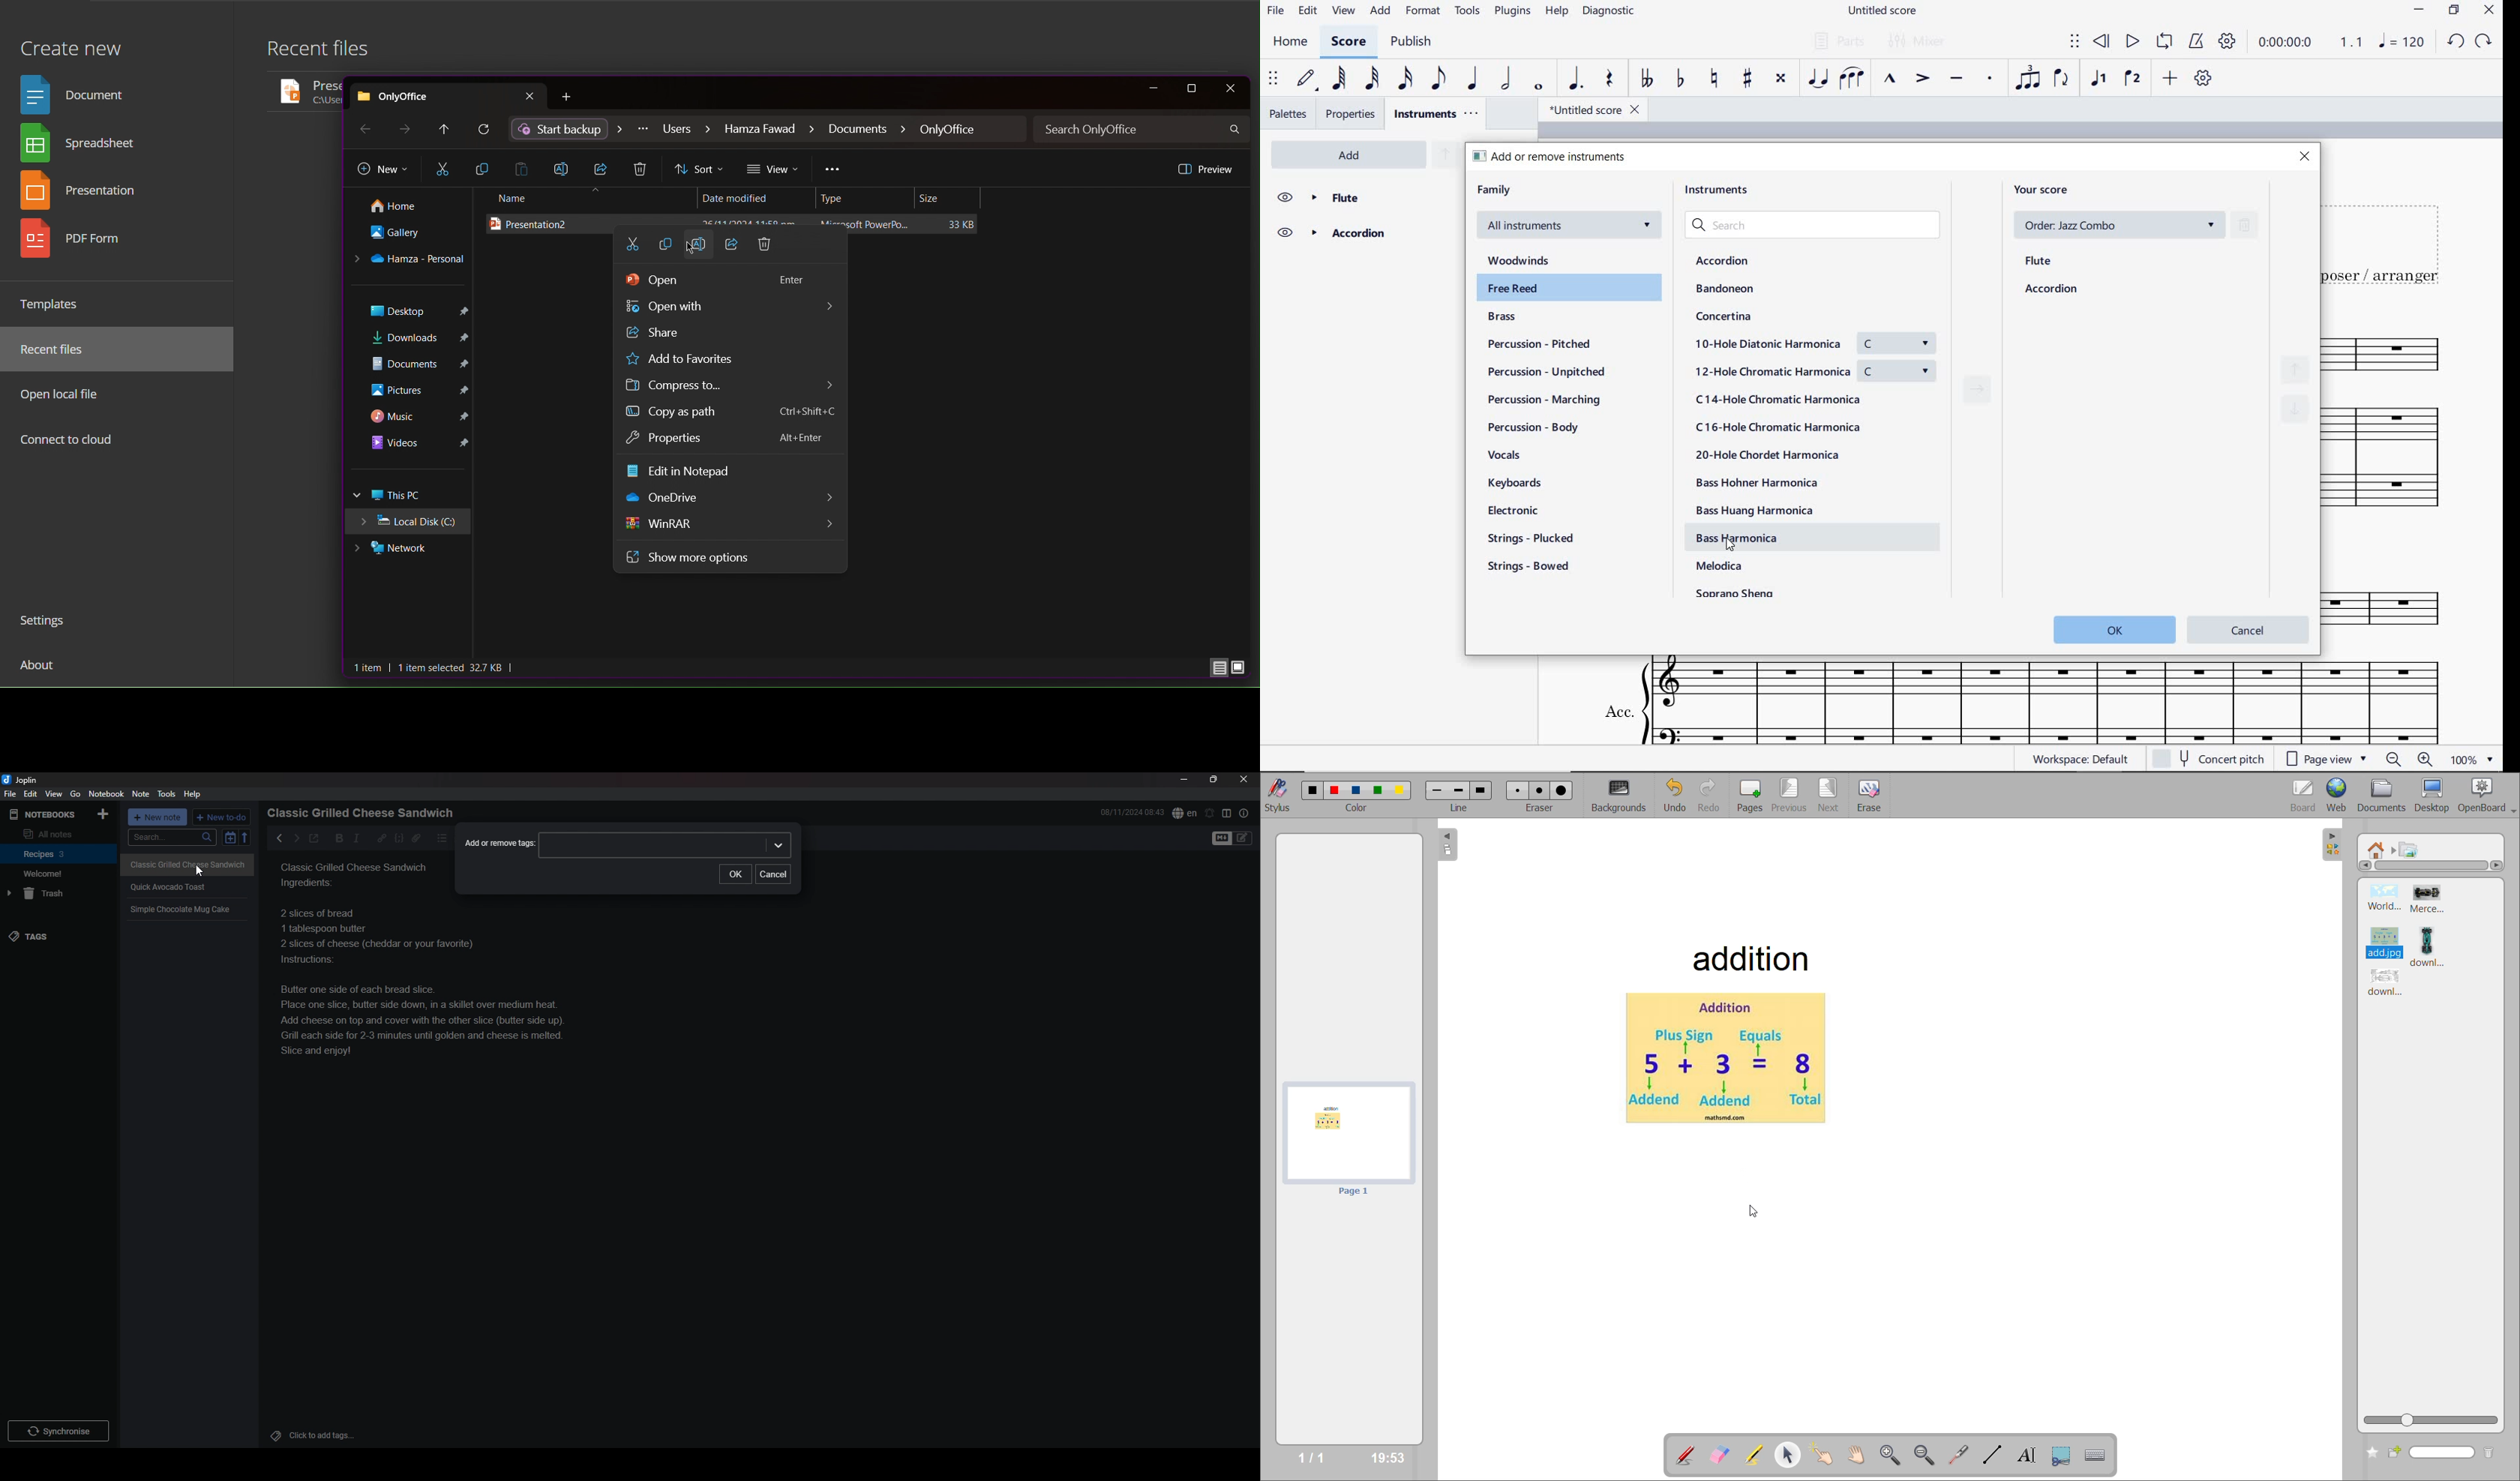 This screenshot has height=1484, width=2520. Describe the element at coordinates (1339, 78) in the screenshot. I see `64th note` at that location.